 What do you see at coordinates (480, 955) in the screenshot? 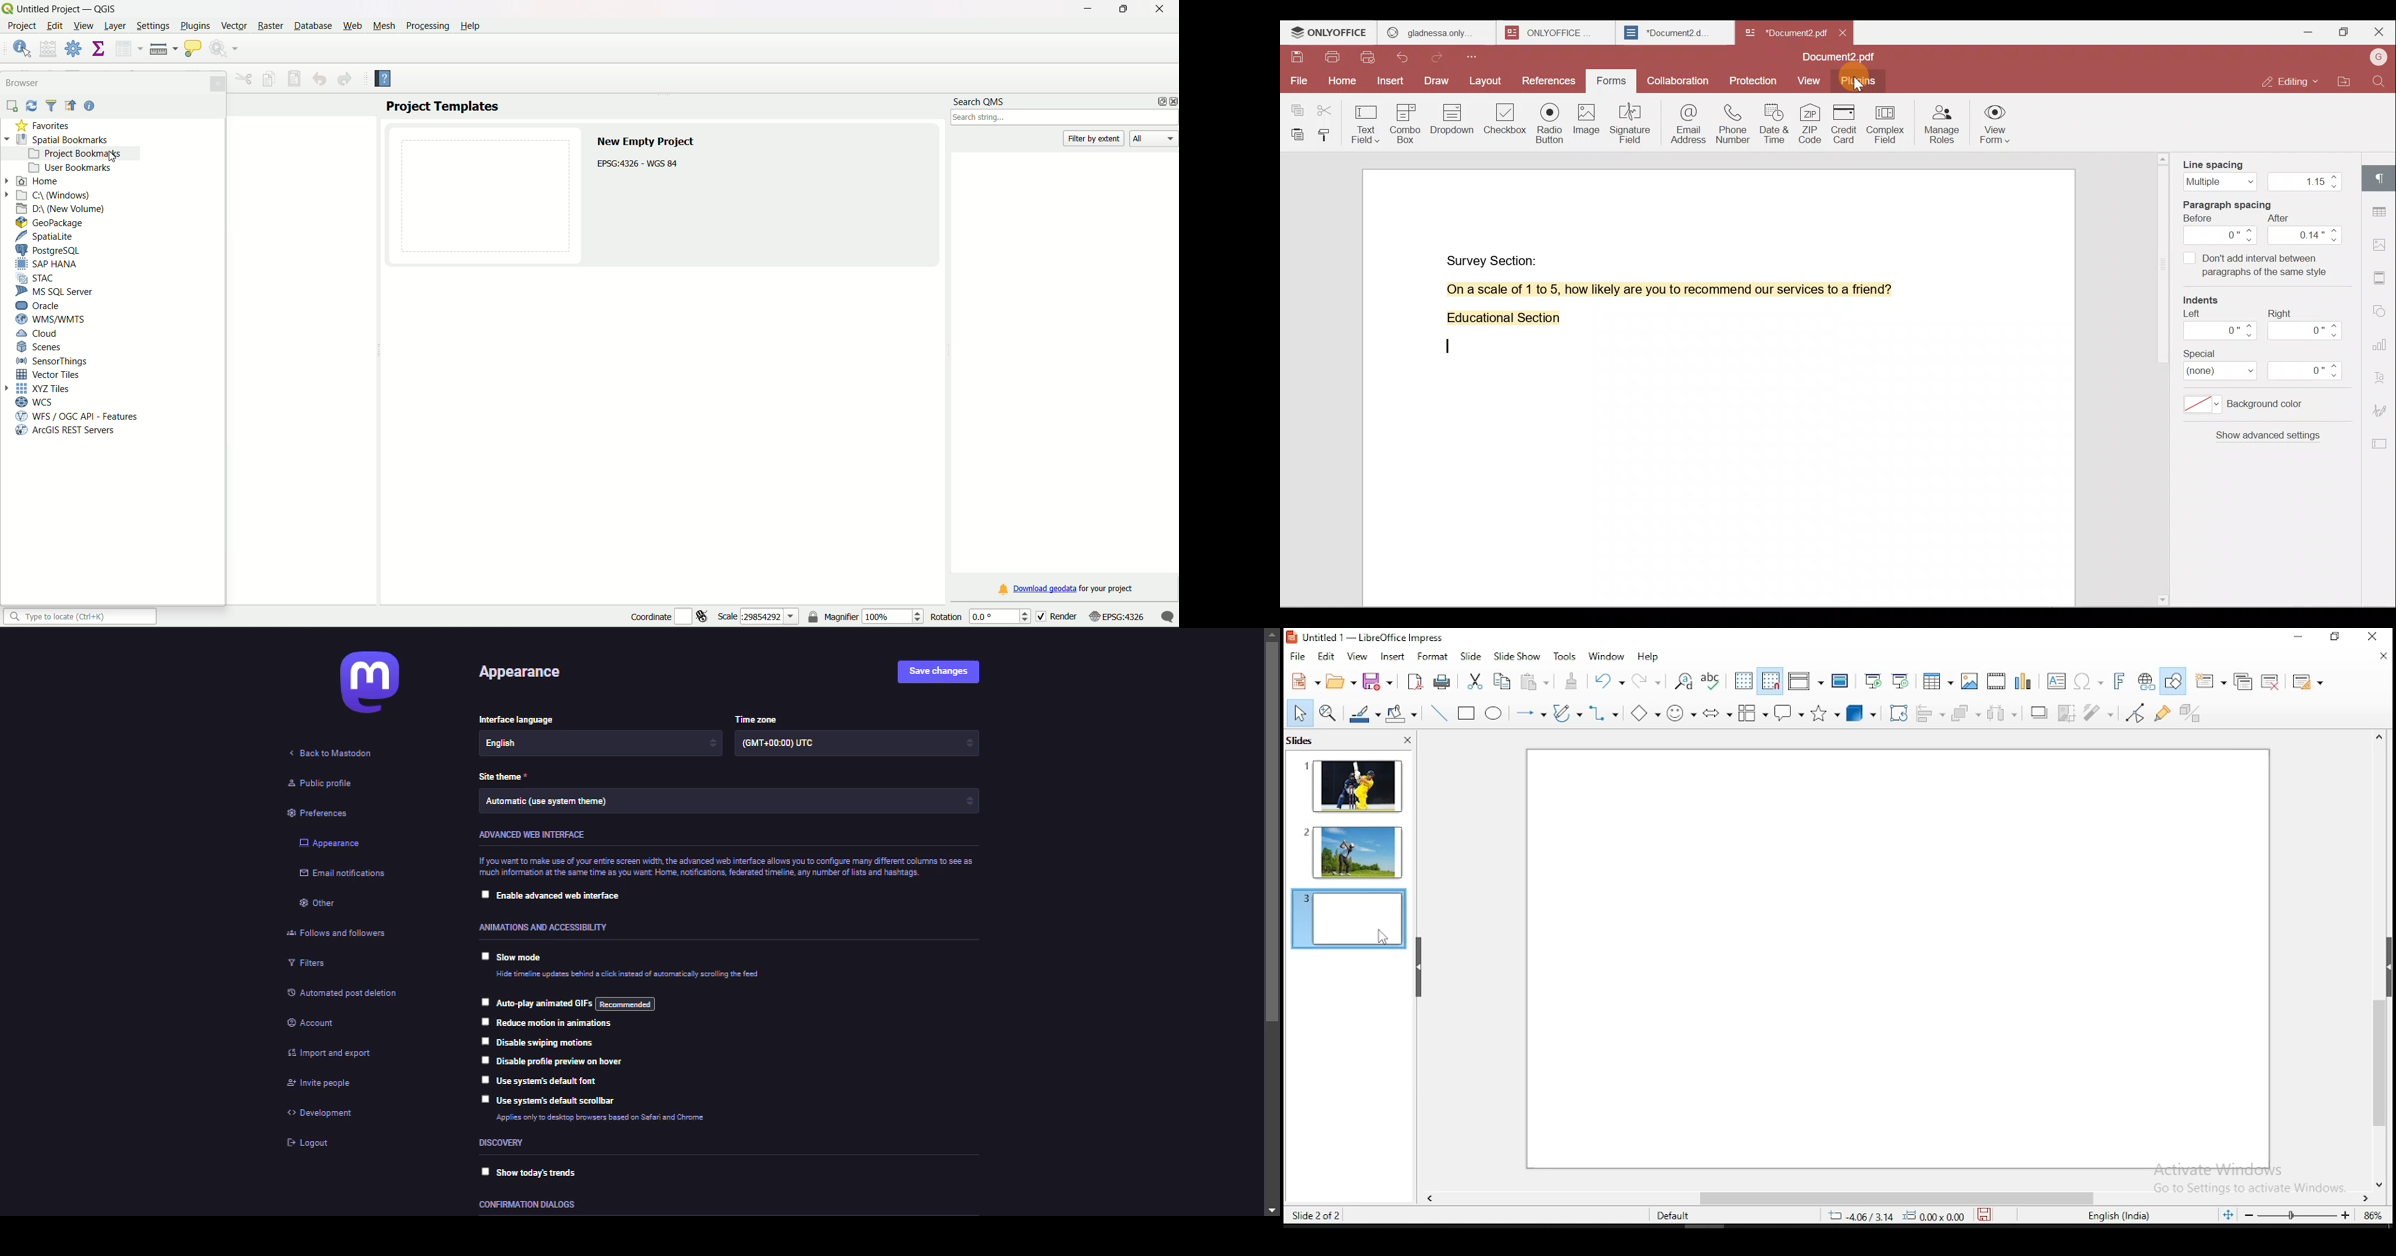
I see `click to select` at bounding box center [480, 955].